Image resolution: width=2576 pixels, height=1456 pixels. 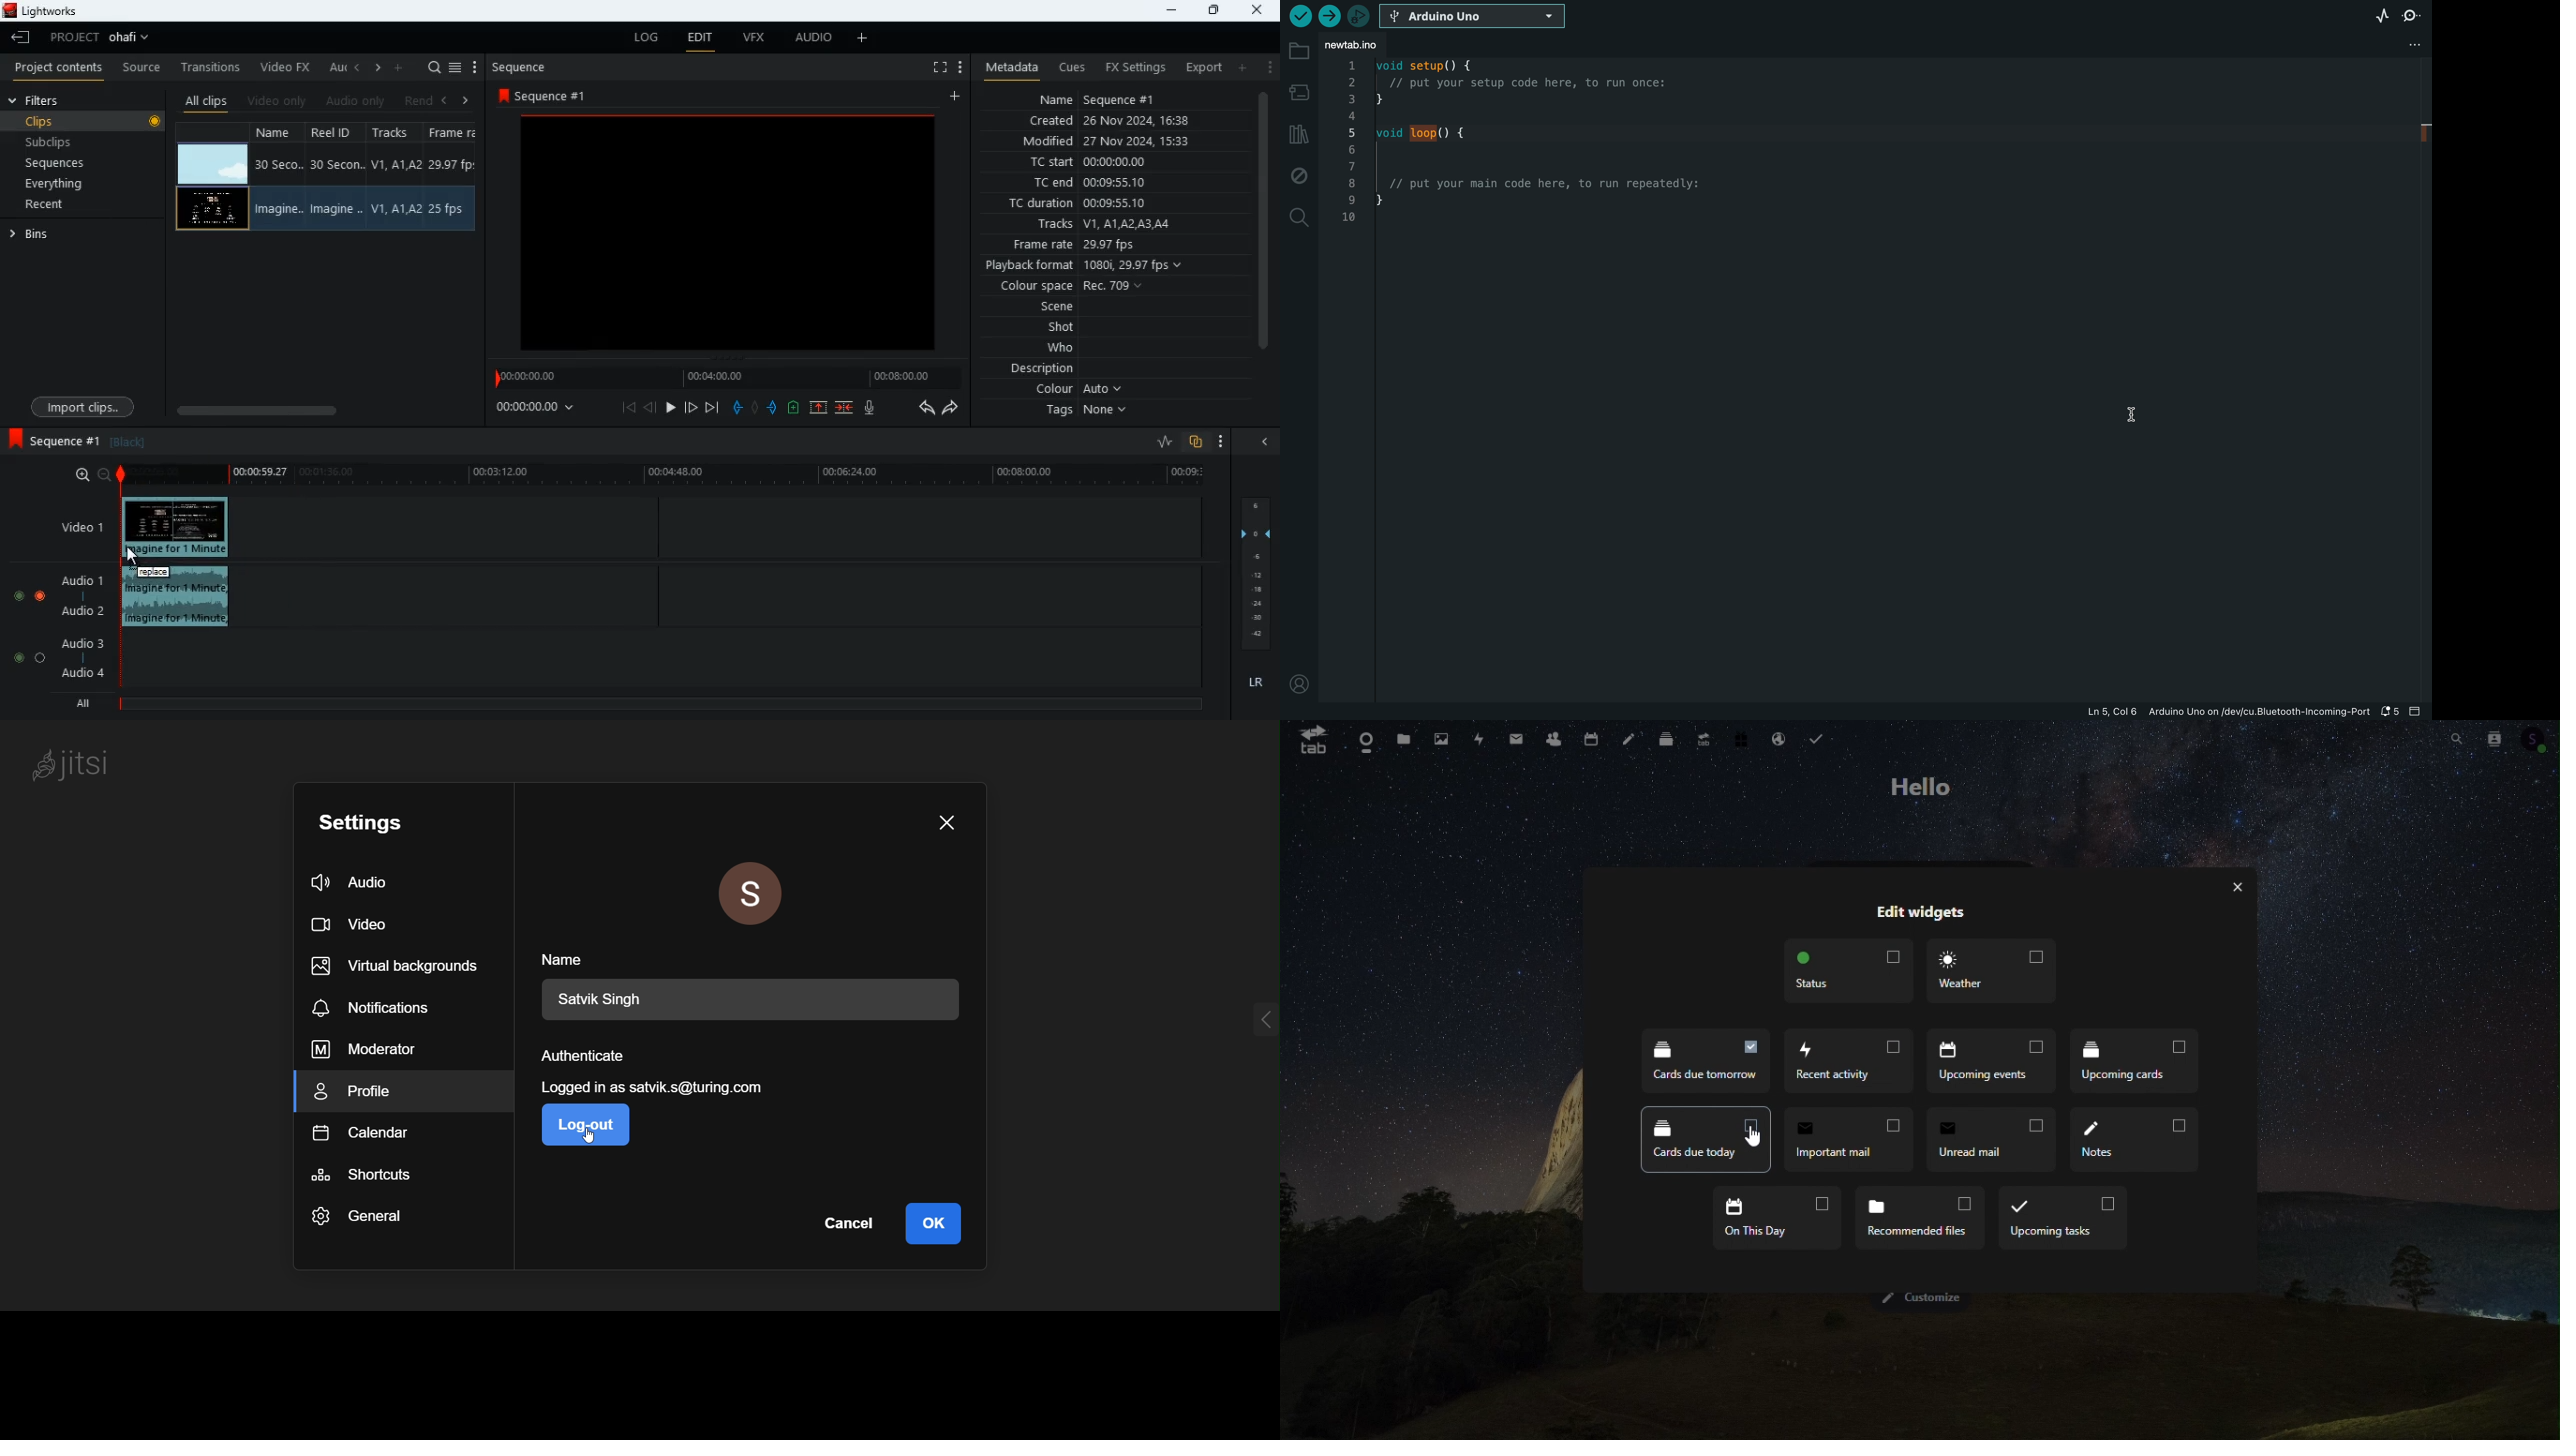 What do you see at coordinates (1922, 1299) in the screenshot?
I see `customize` at bounding box center [1922, 1299].